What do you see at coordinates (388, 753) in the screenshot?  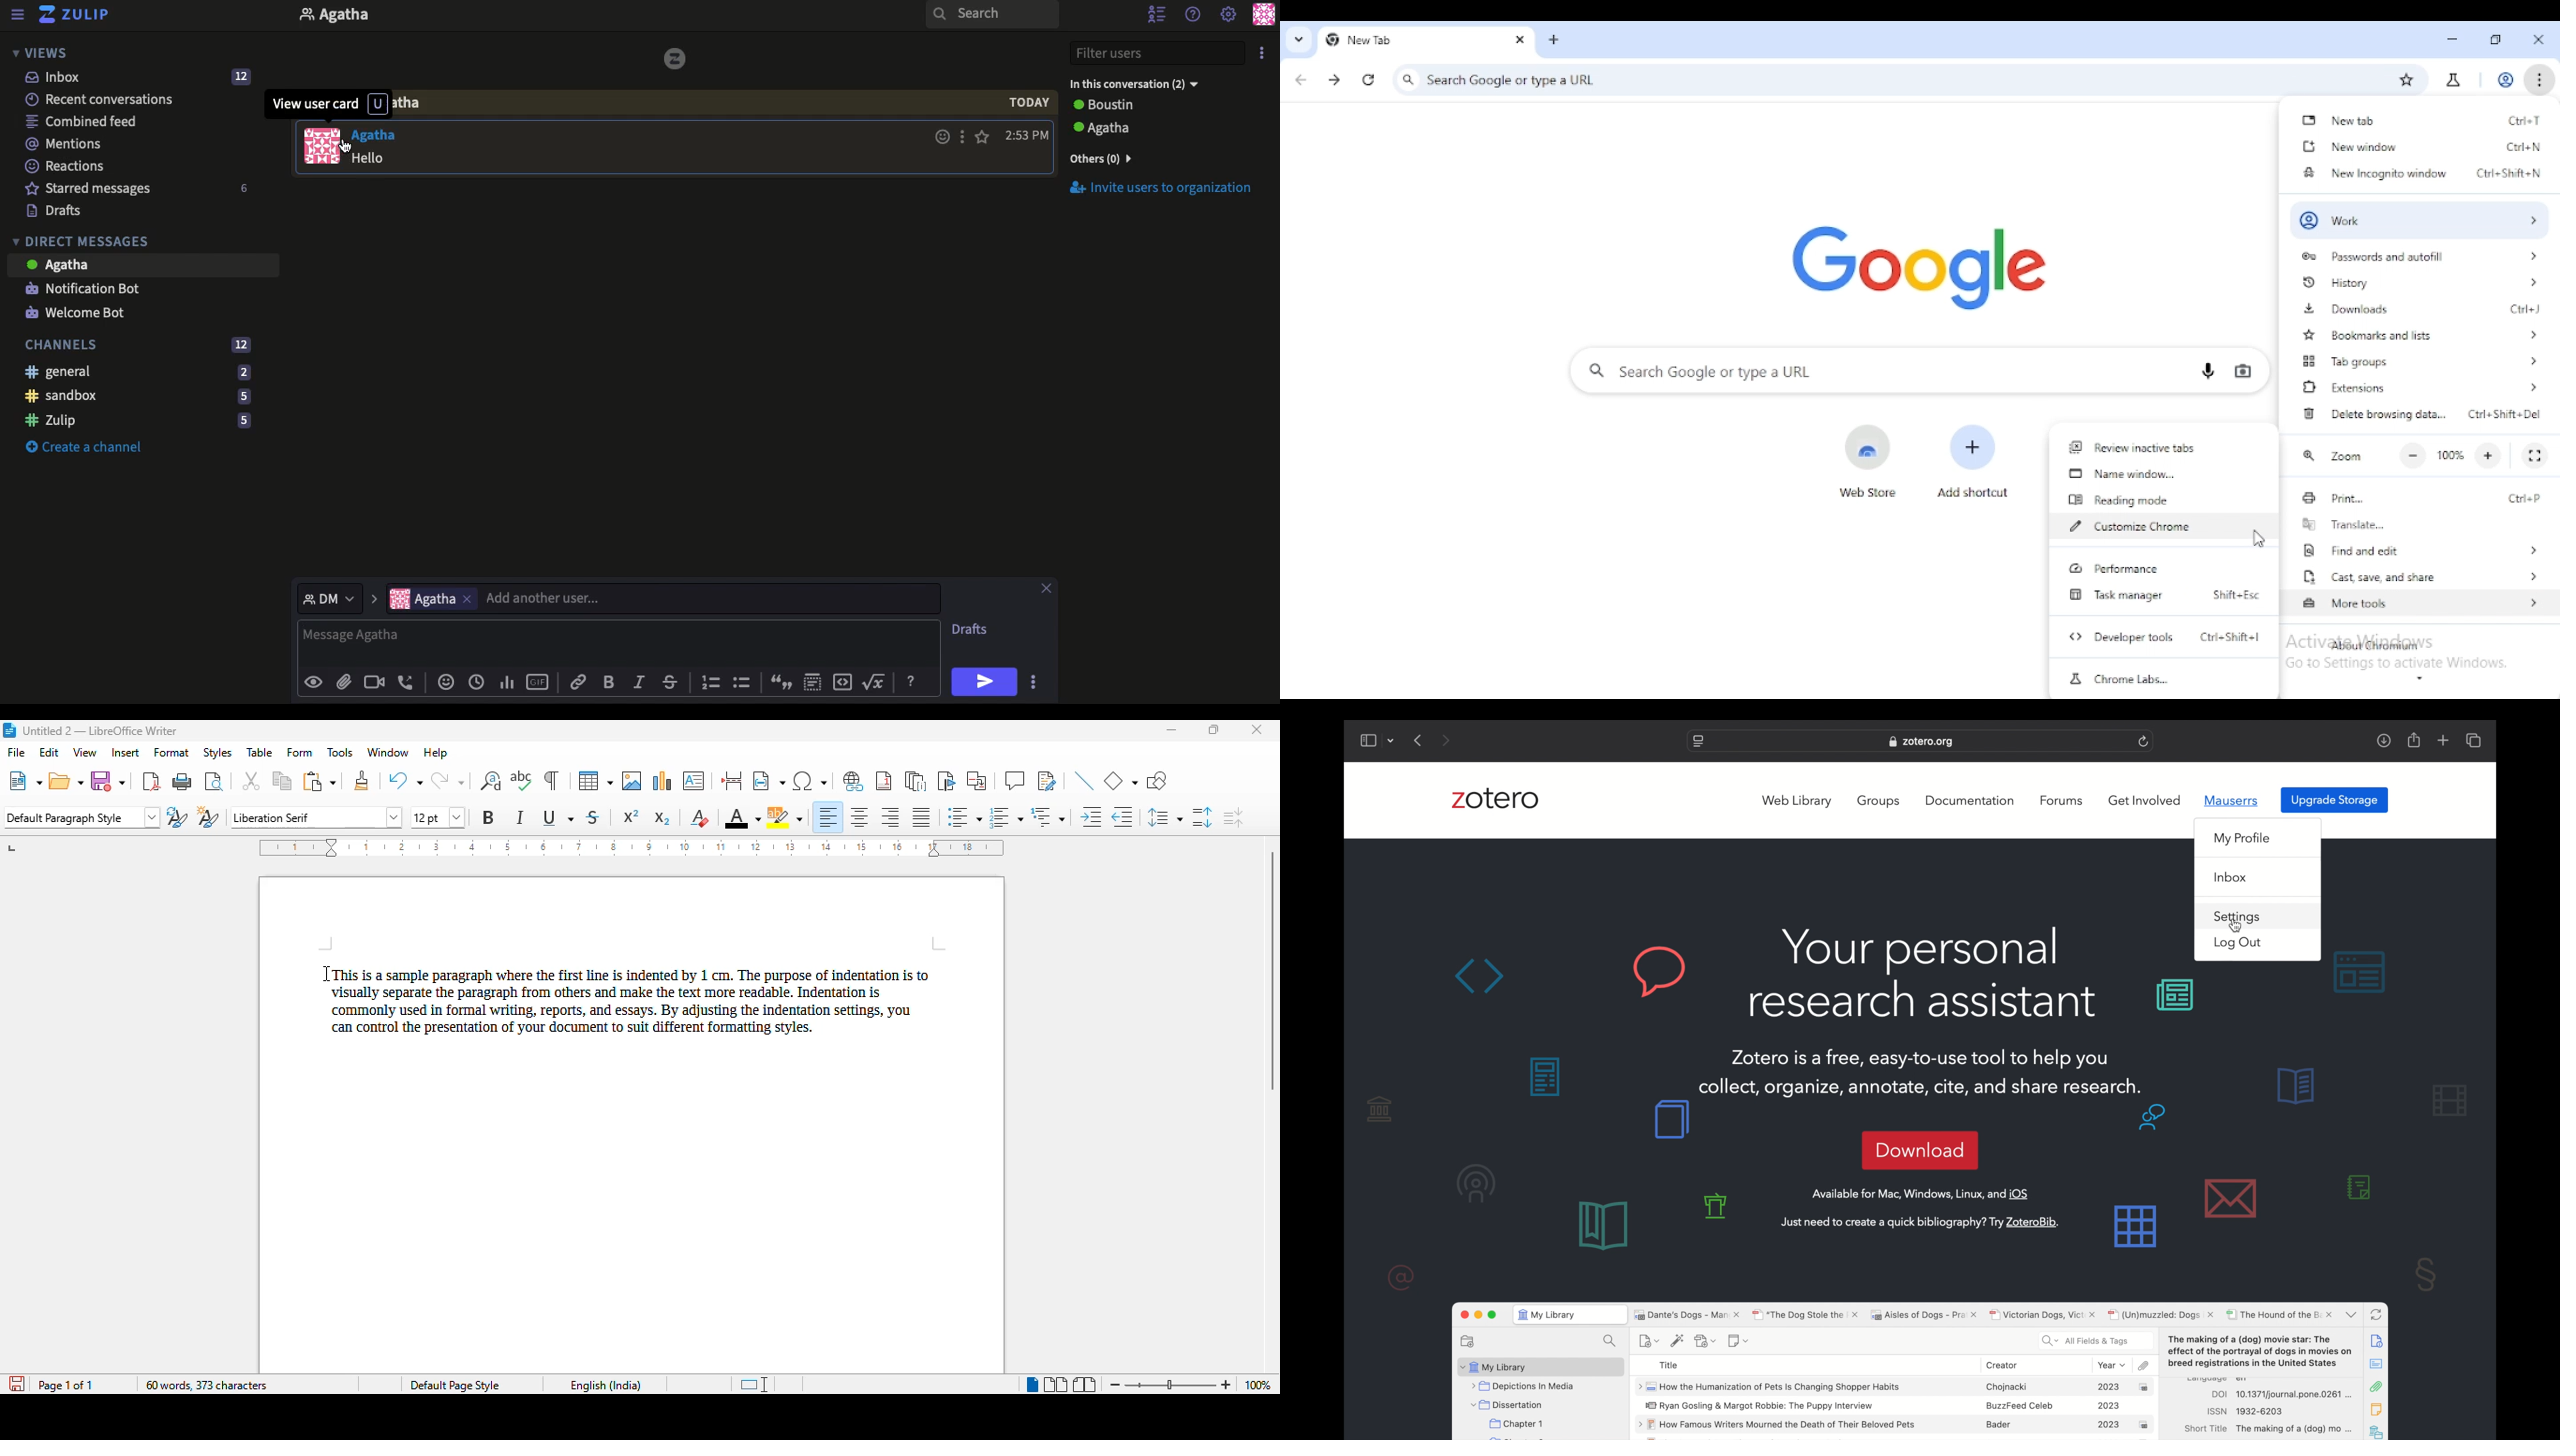 I see `window` at bounding box center [388, 753].